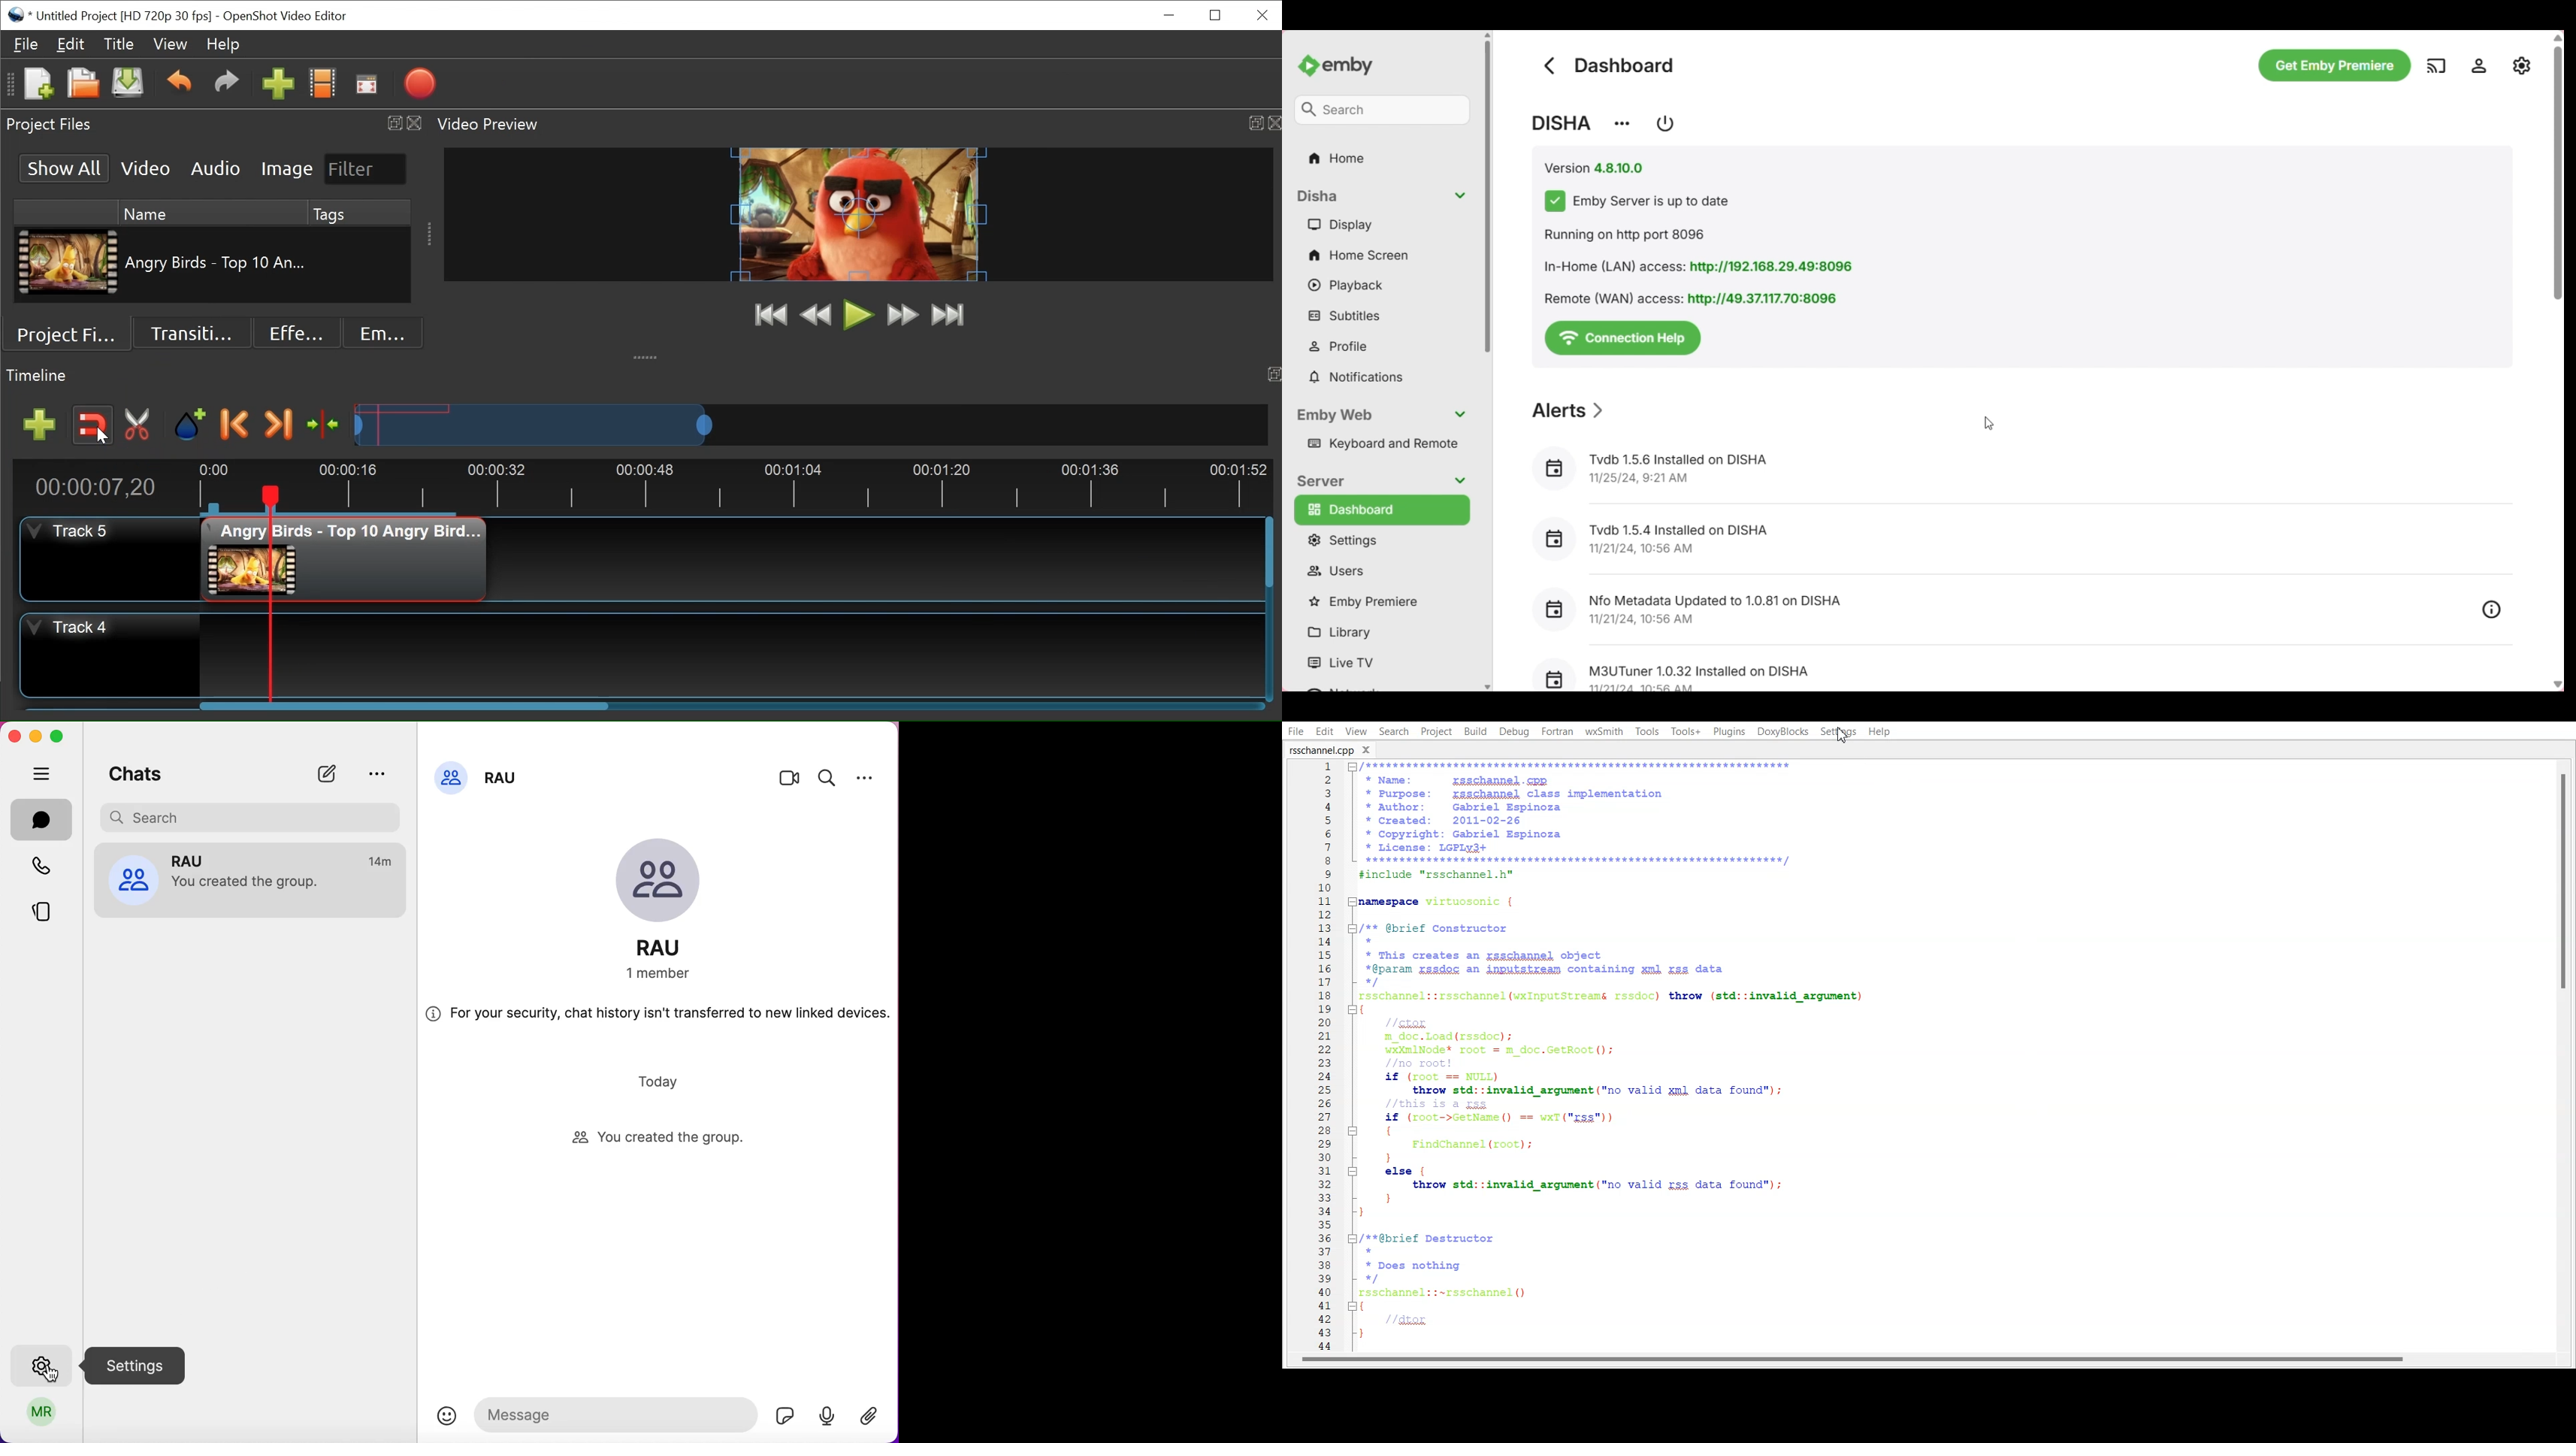 The width and height of the screenshot is (2576, 1456). What do you see at coordinates (1382, 110) in the screenshot?
I see `Search box` at bounding box center [1382, 110].